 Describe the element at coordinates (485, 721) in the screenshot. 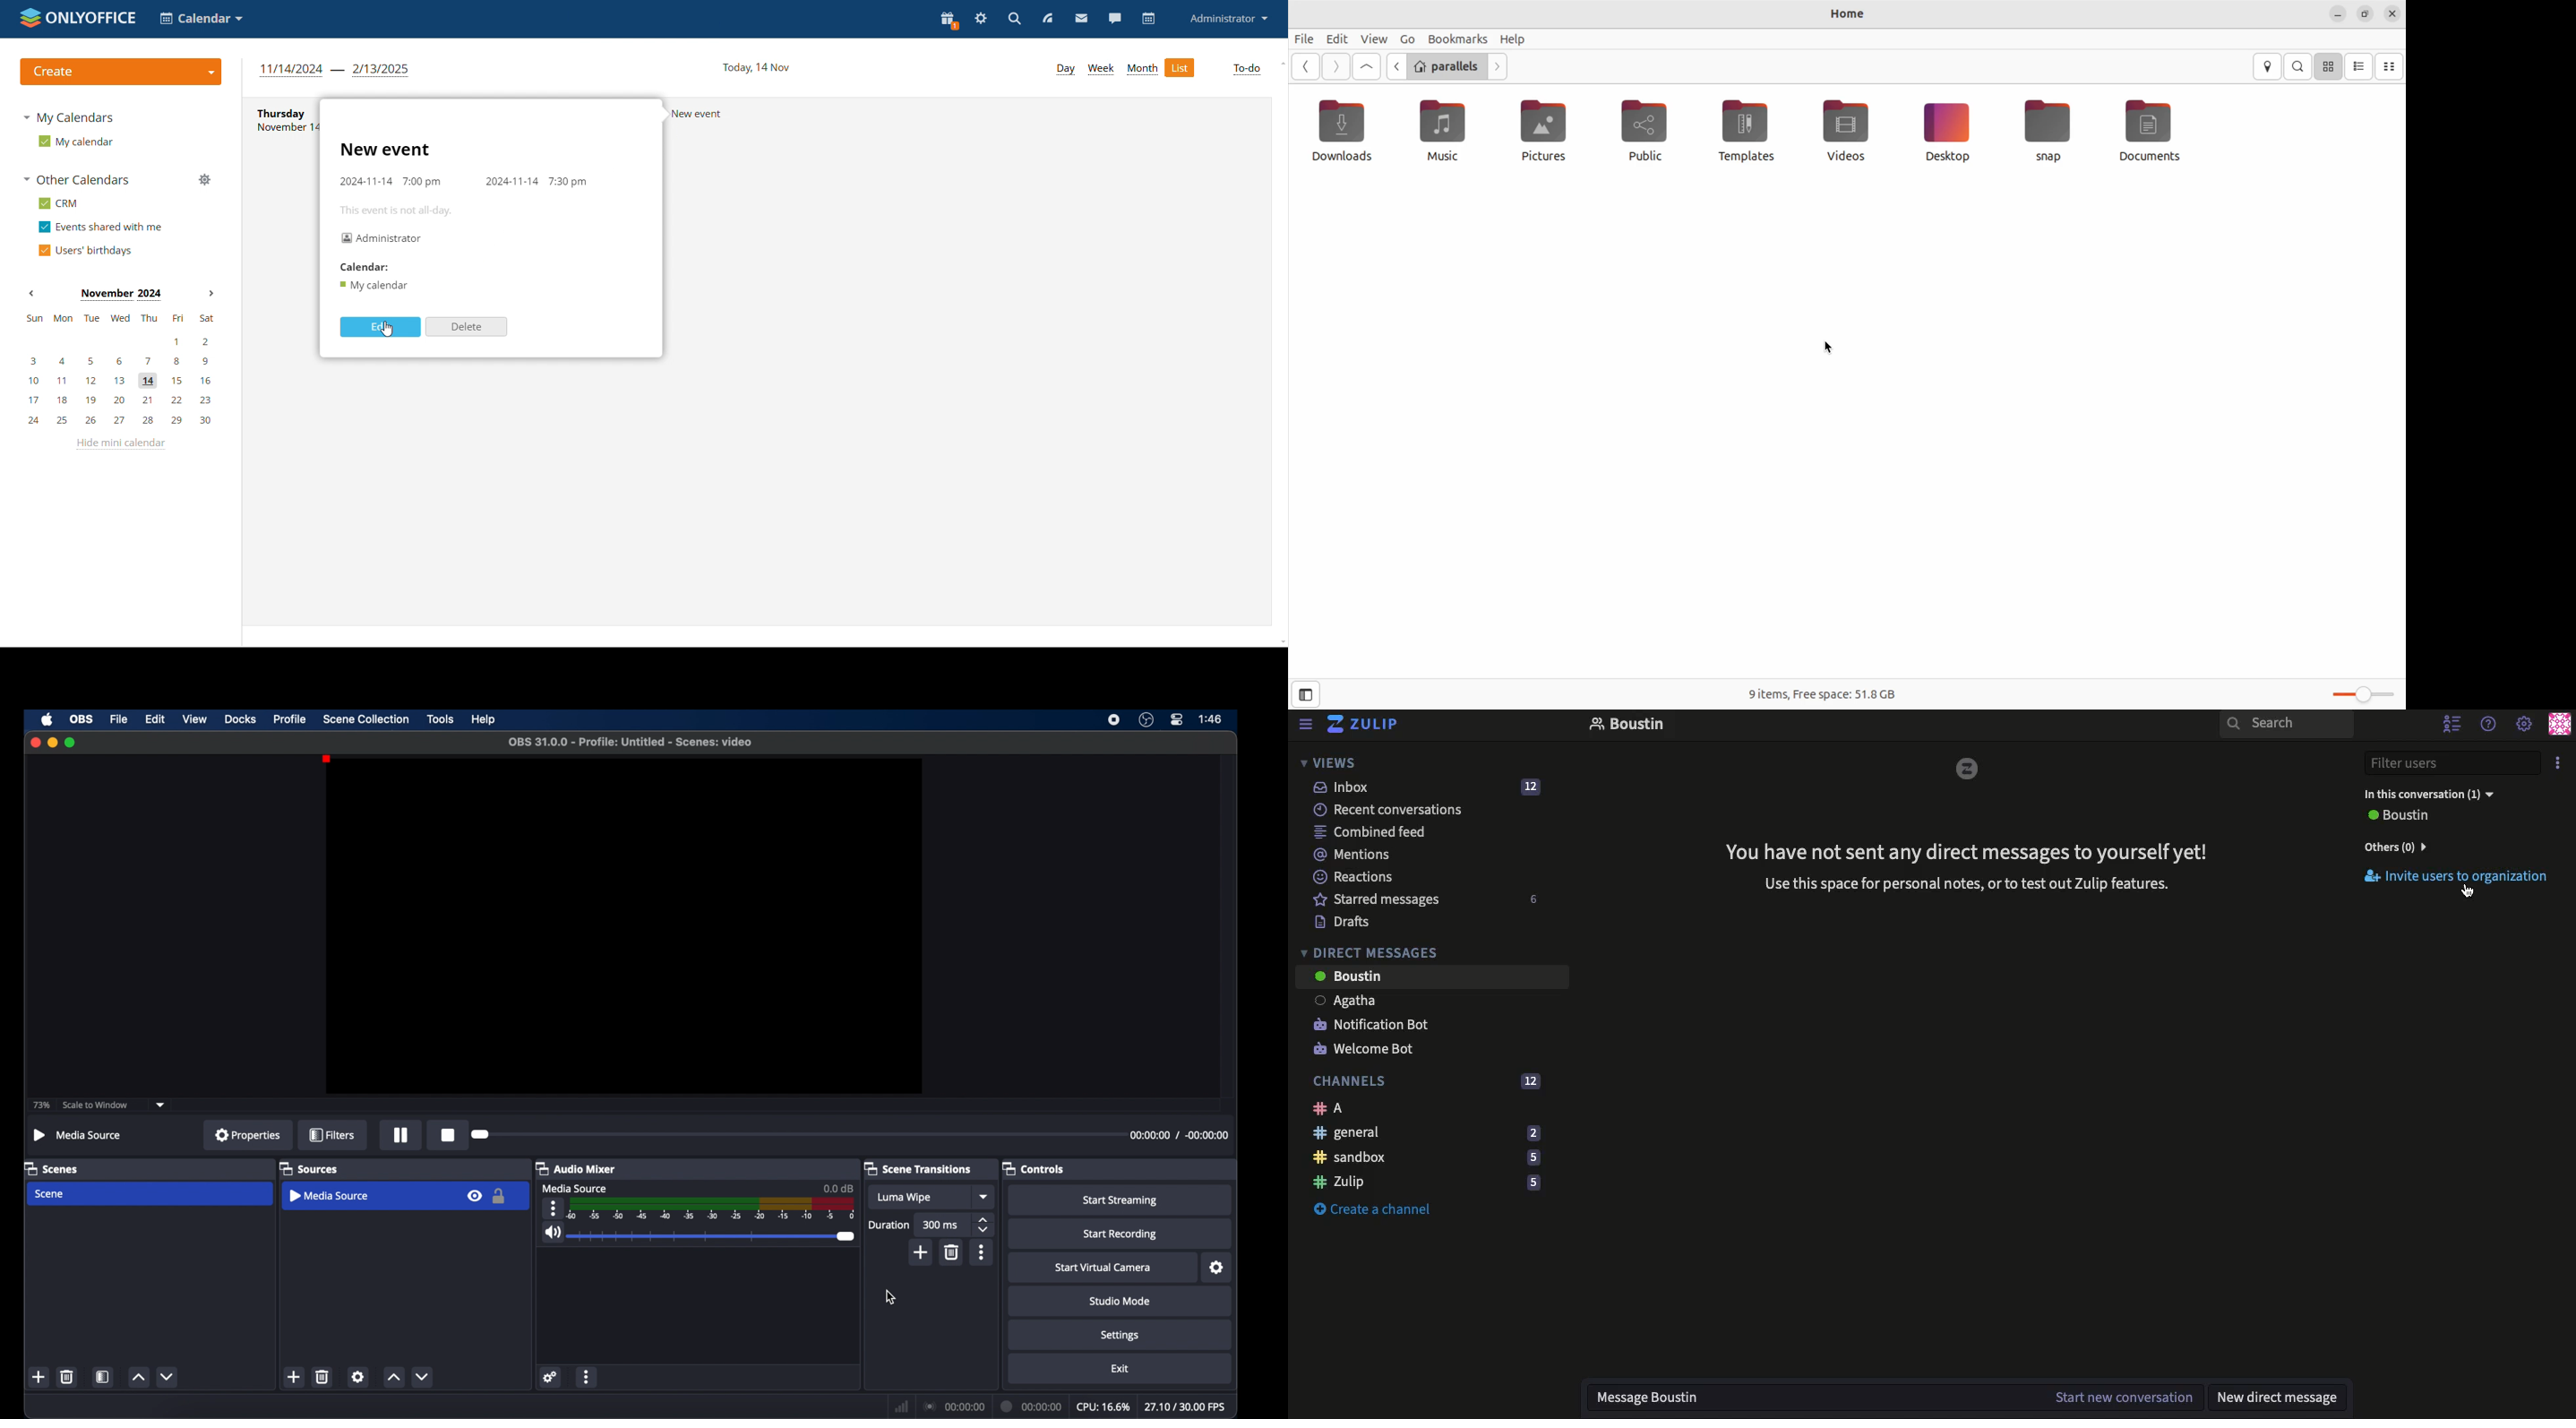

I see `help` at that location.